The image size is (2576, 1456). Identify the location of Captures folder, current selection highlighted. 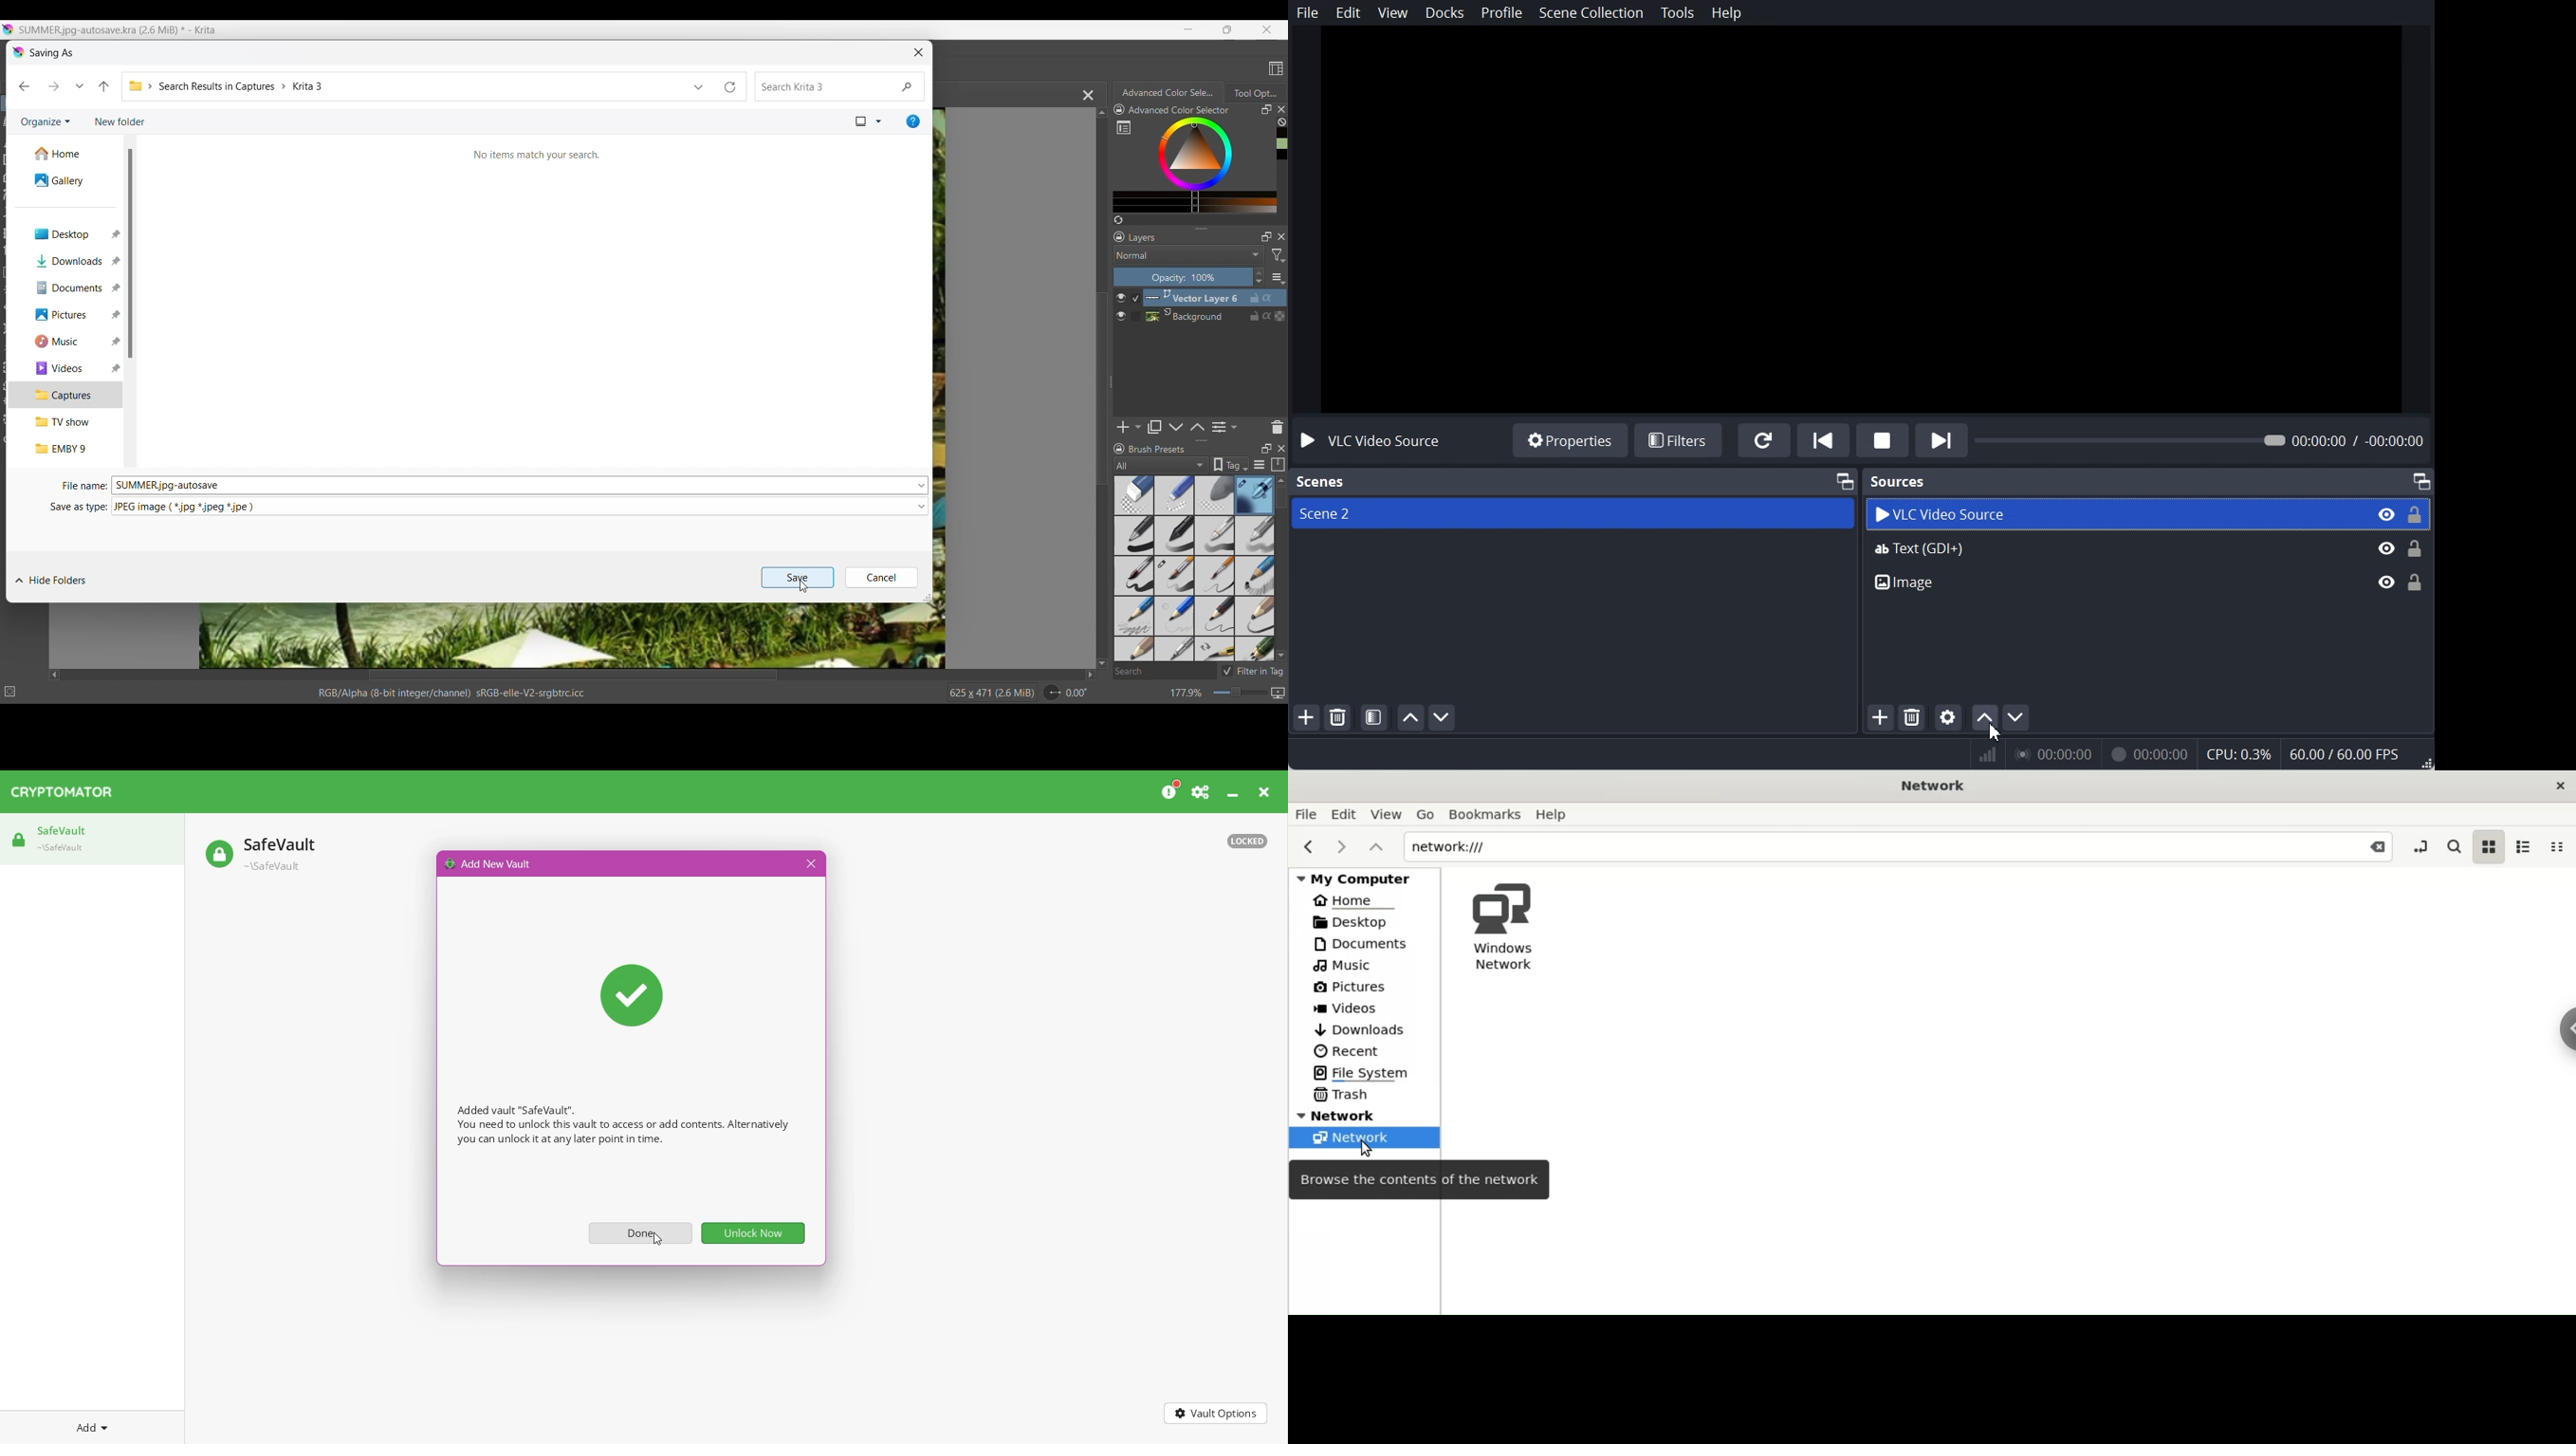
(65, 396).